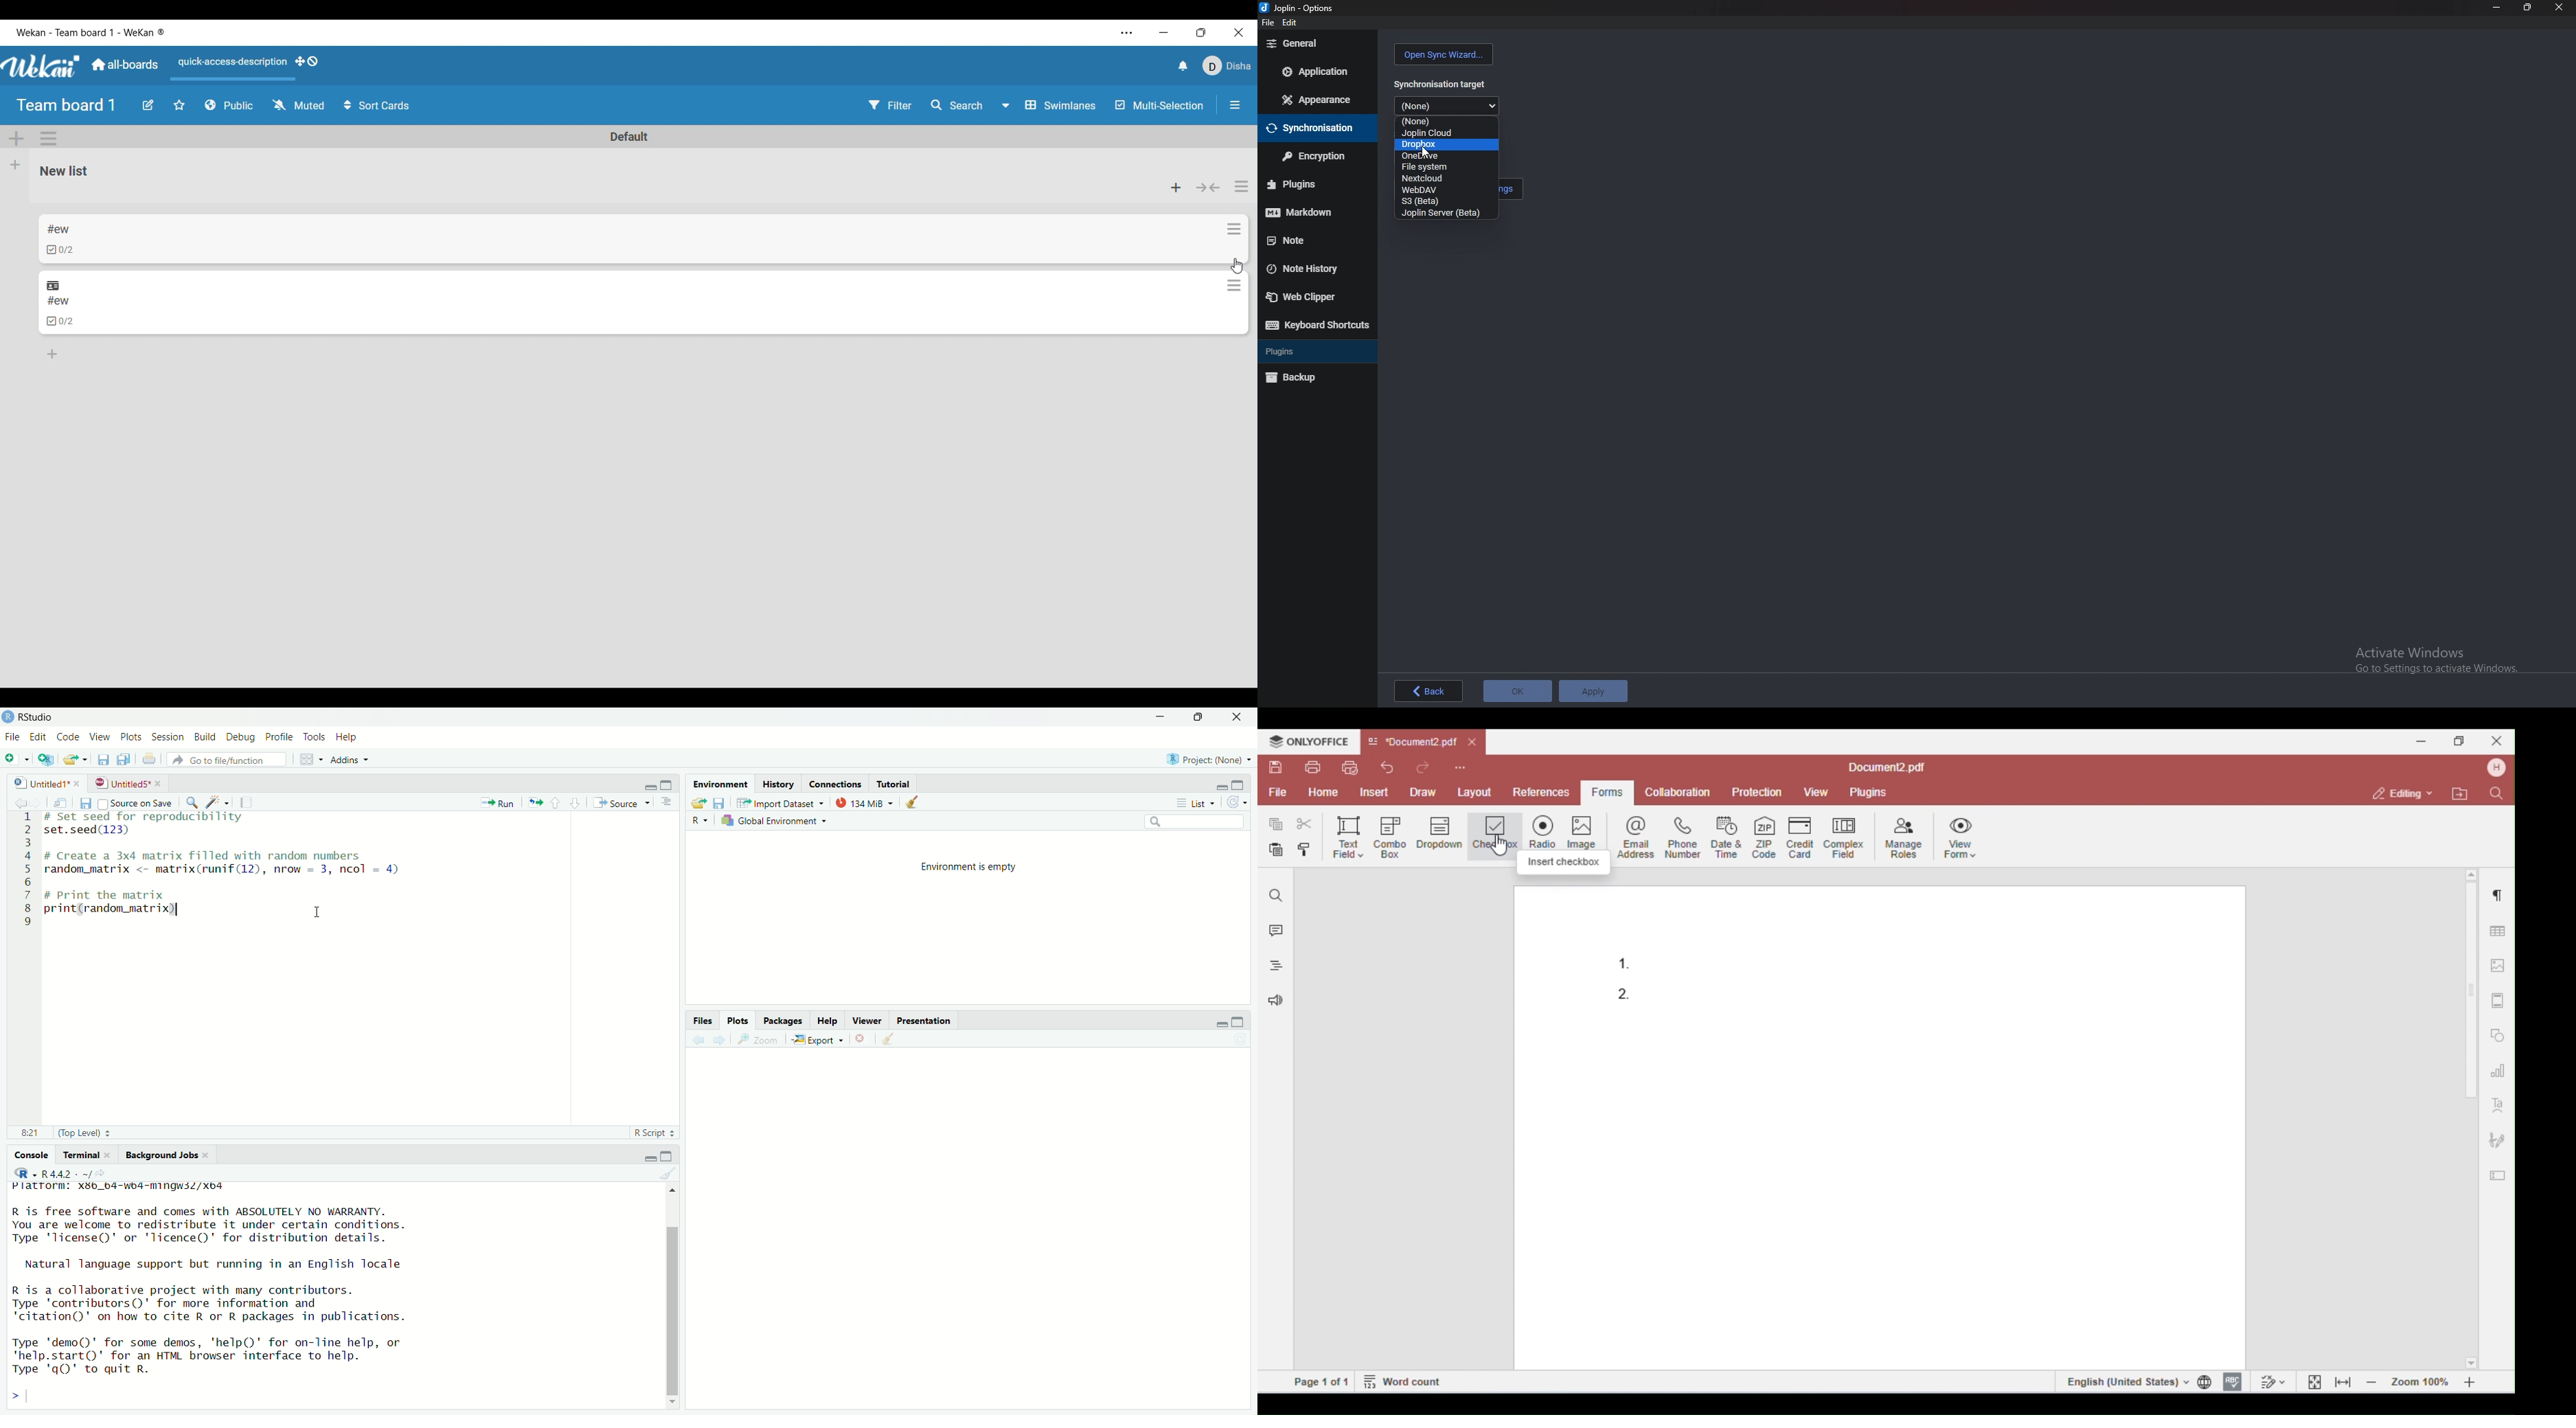  What do you see at coordinates (699, 802) in the screenshot?
I see `export` at bounding box center [699, 802].